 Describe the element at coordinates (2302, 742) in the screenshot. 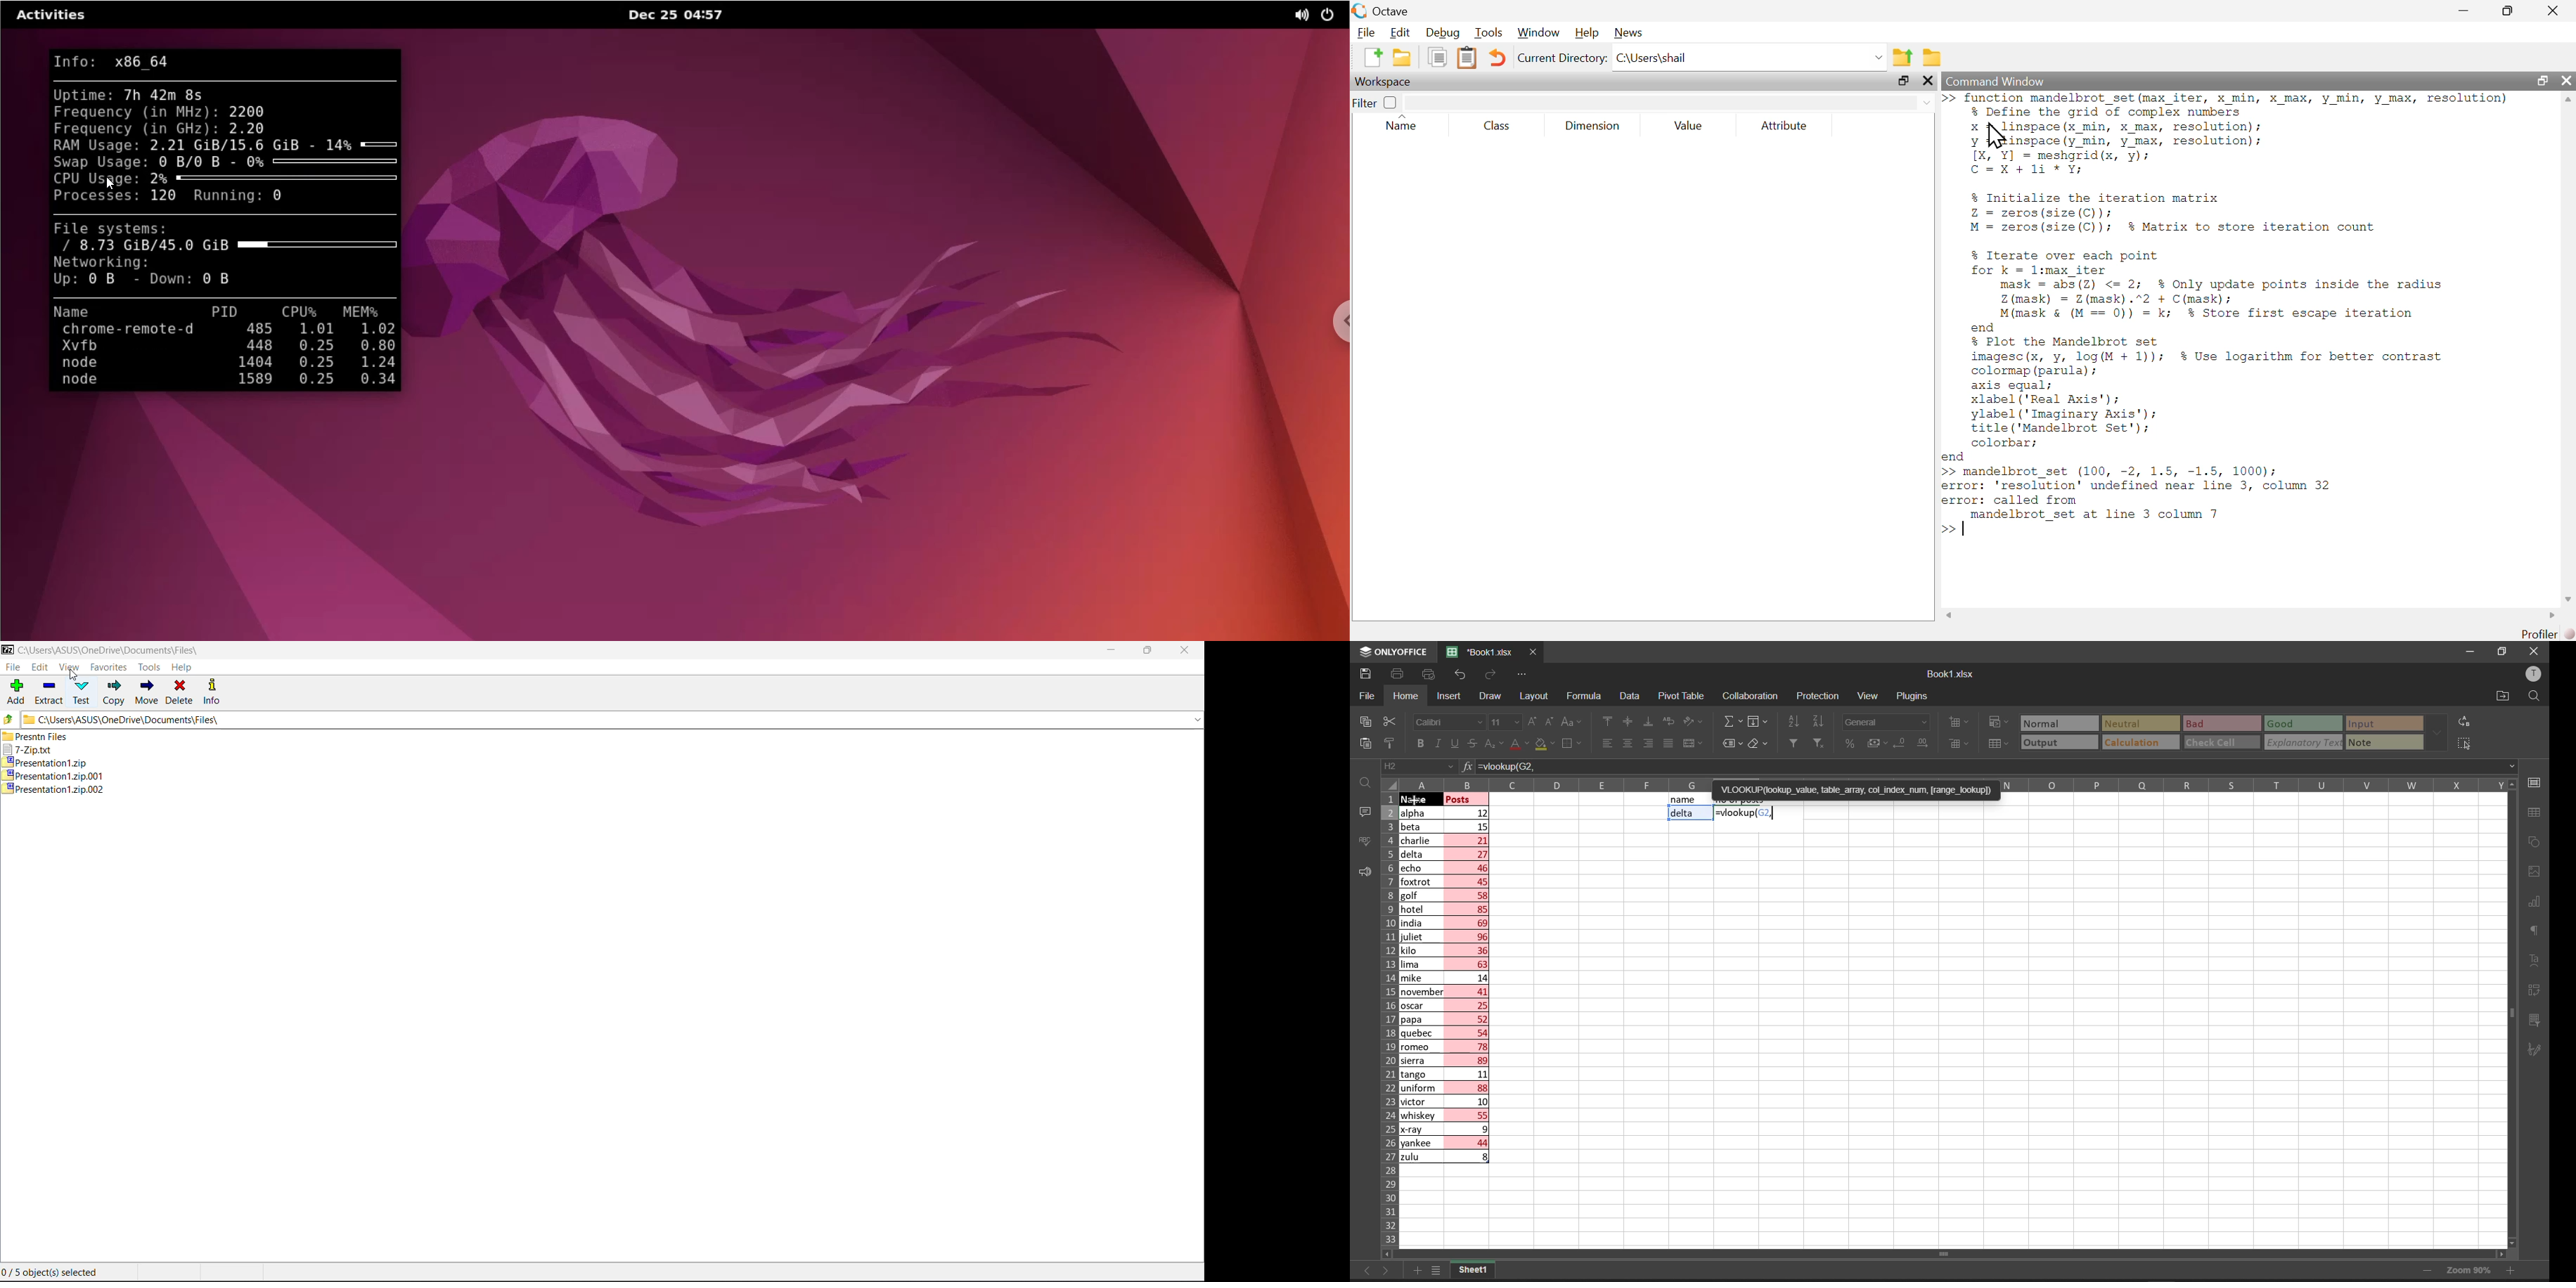

I see `explanatory Text` at that location.